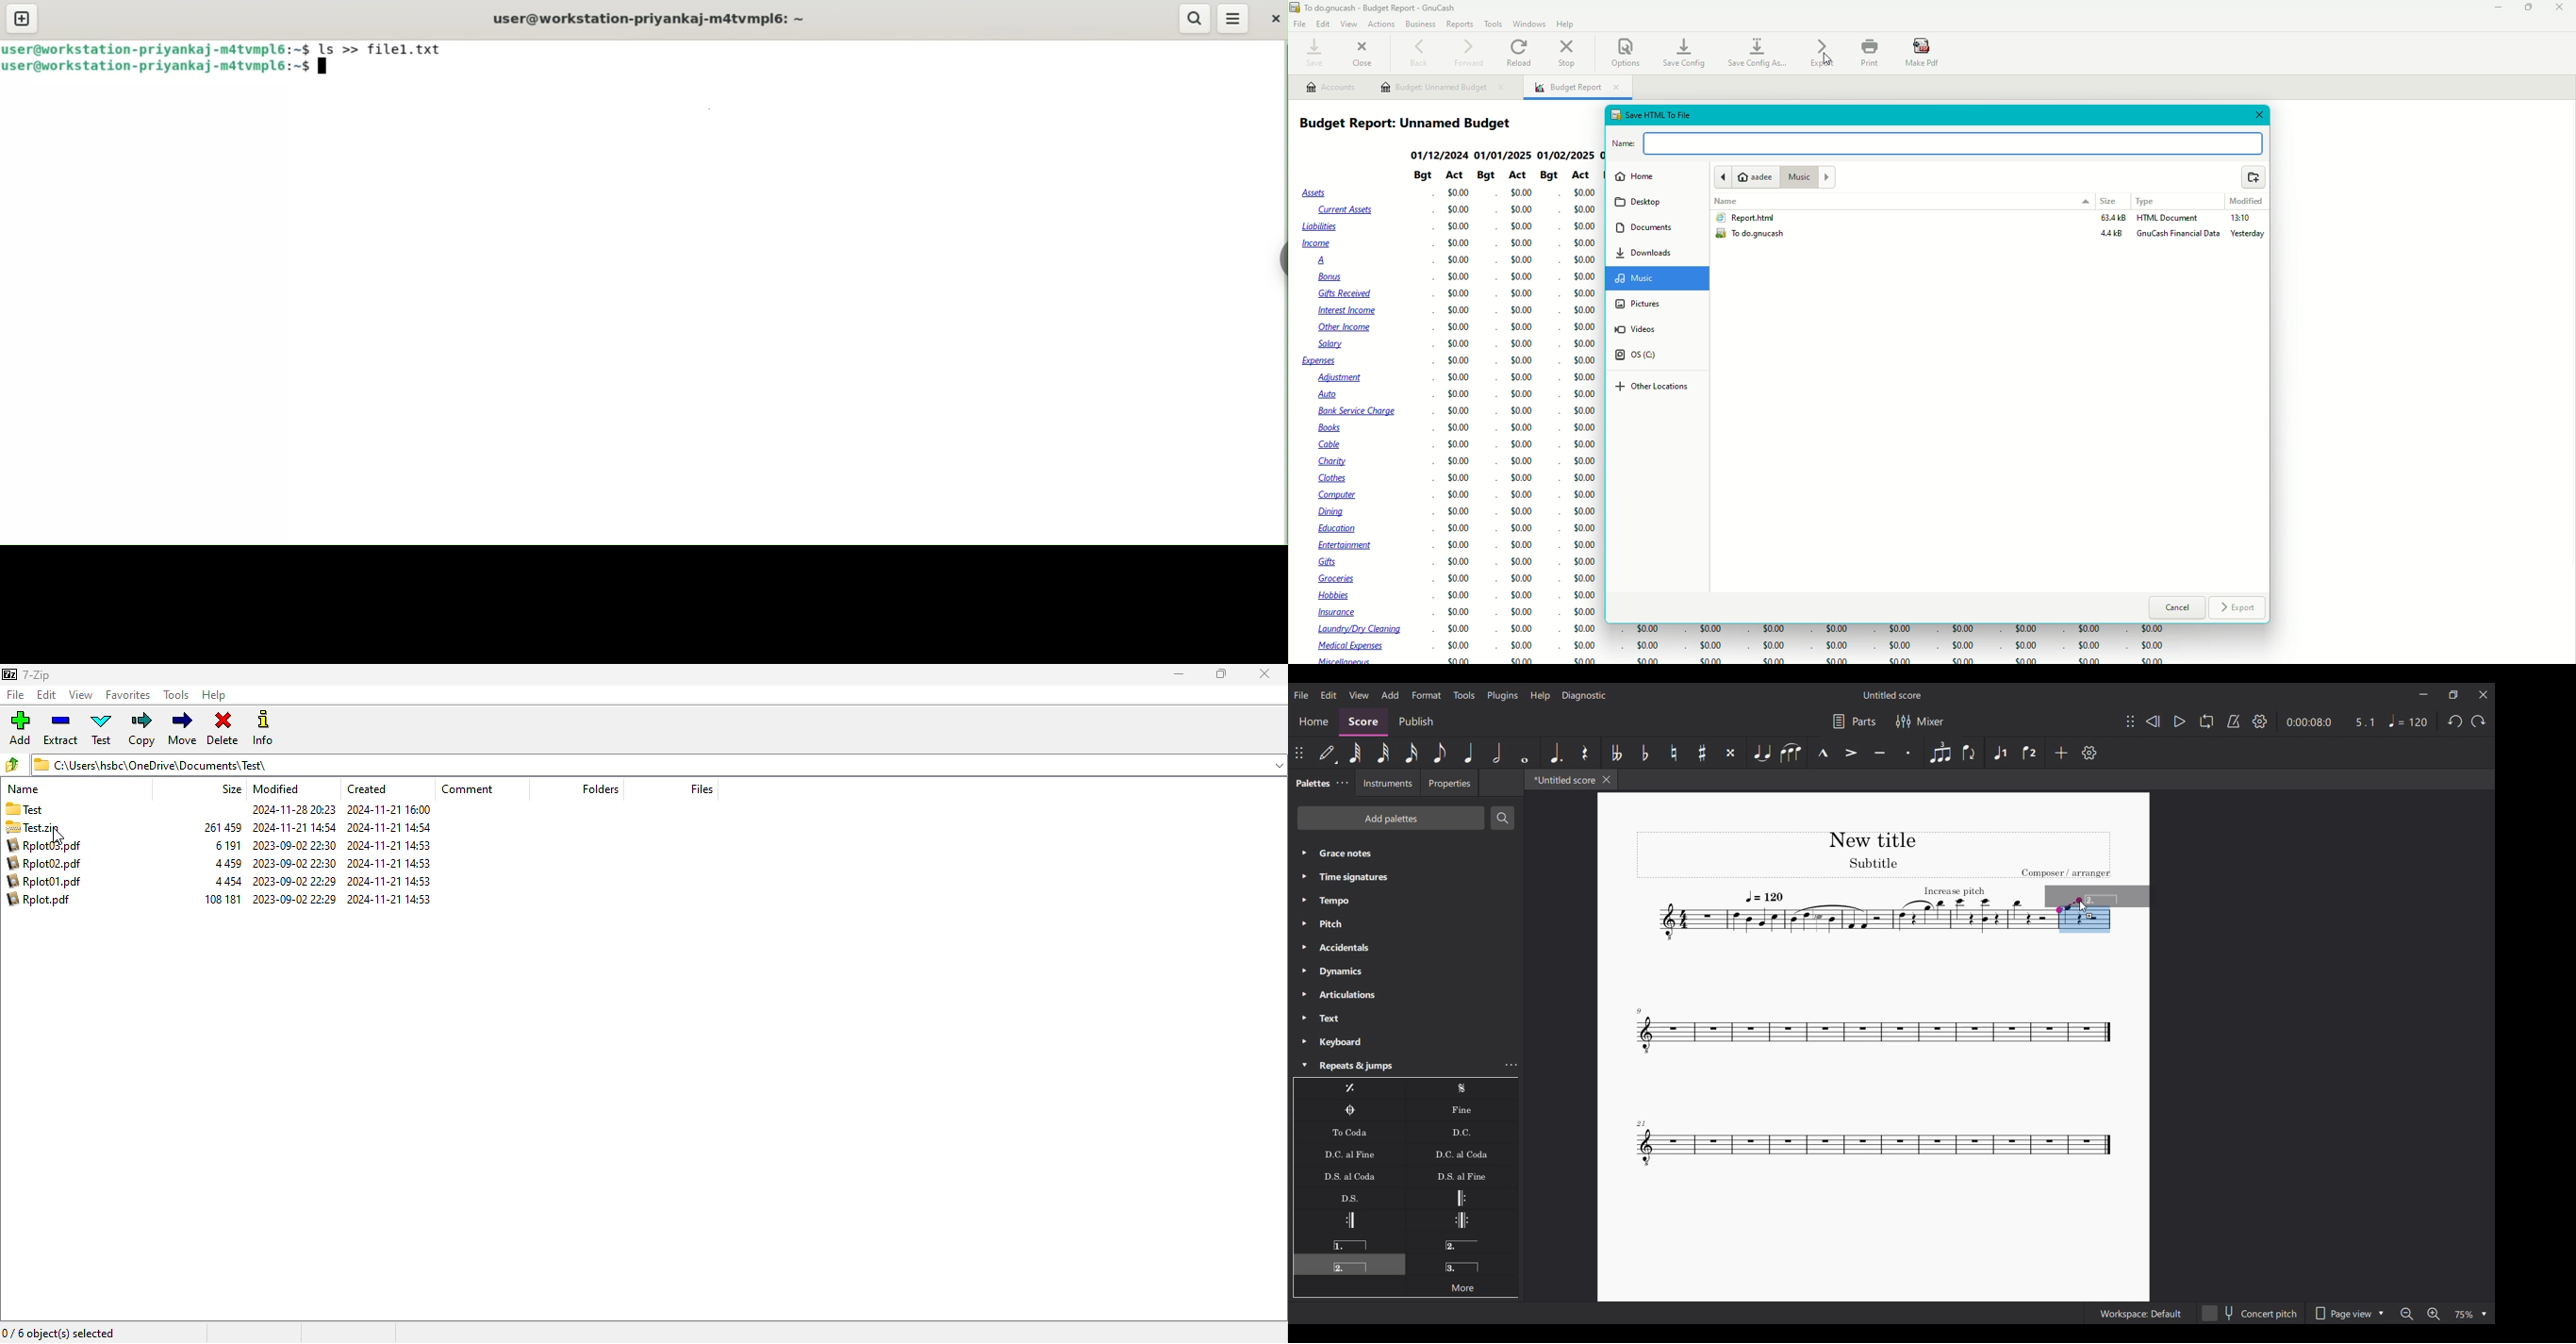 This screenshot has width=2576, height=1344. I want to click on 2024-11-21 14:53, so click(398, 845).